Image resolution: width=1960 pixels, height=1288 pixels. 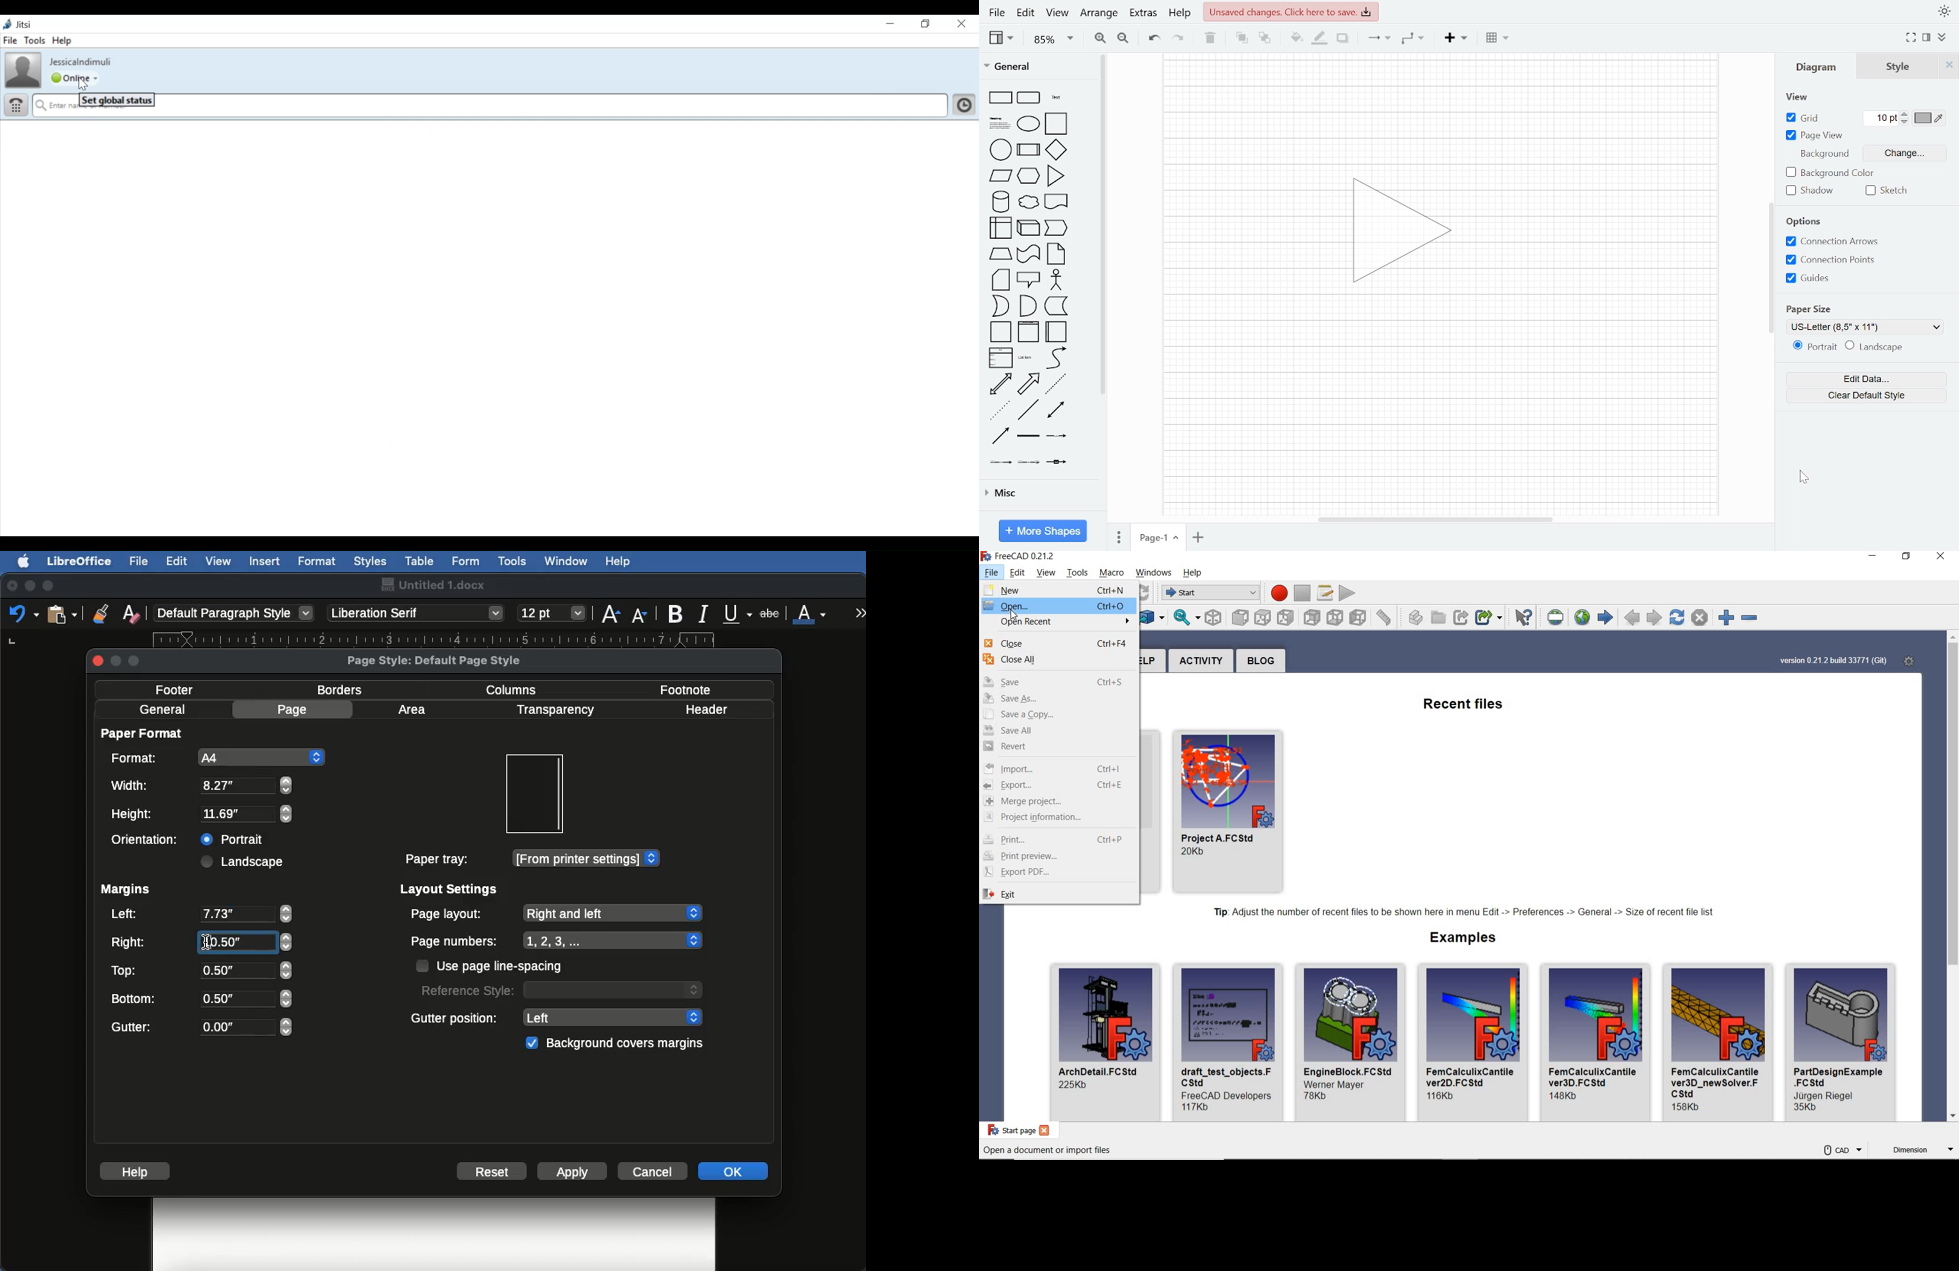 I want to click on Edit, so click(x=1026, y=13).